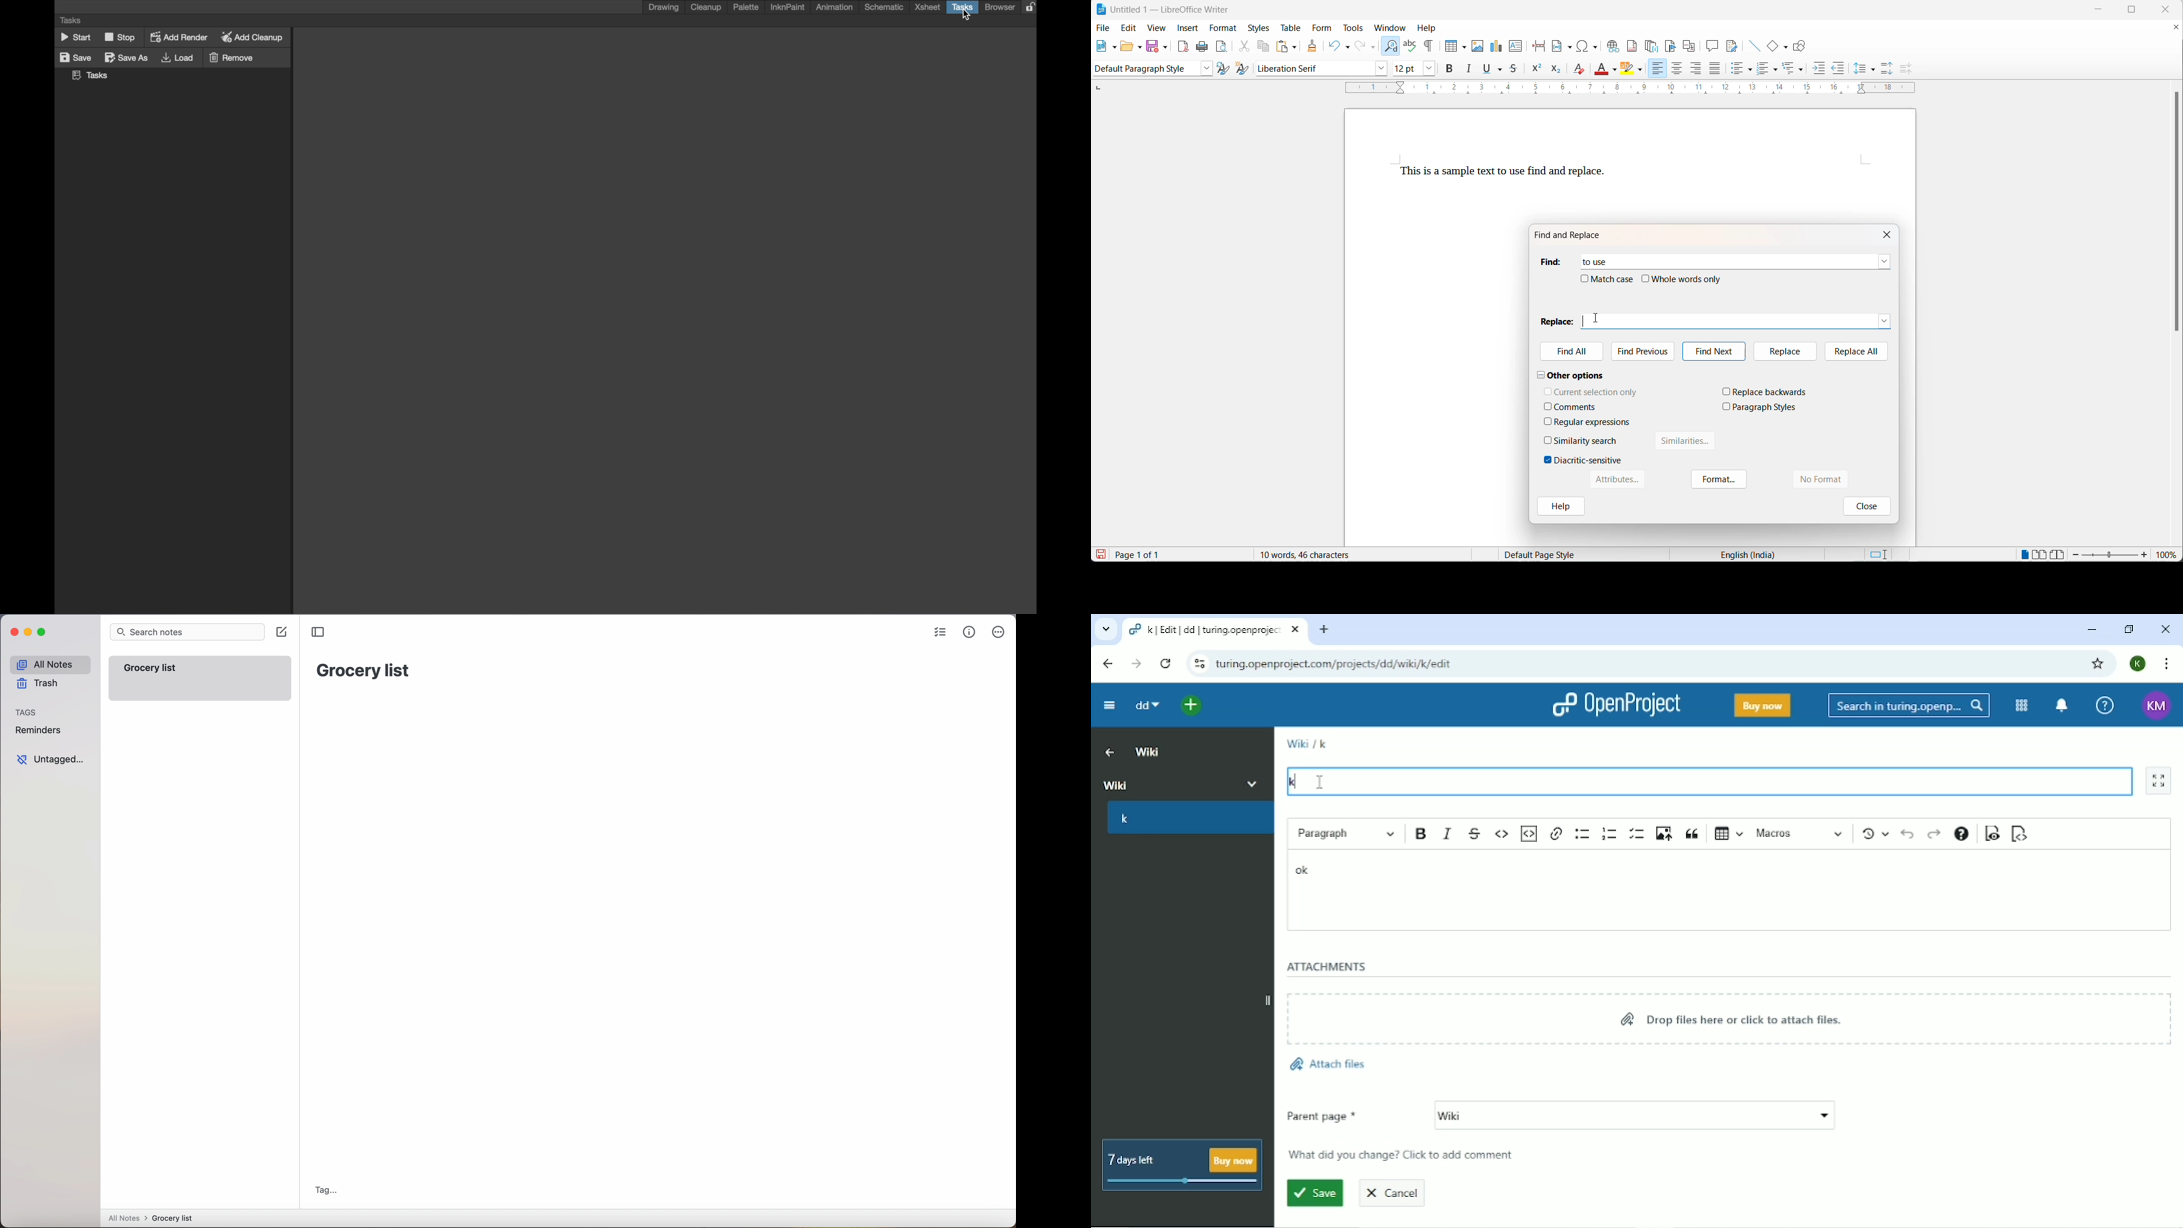  Describe the element at coordinates (1563, 47) in the screenshot. I see `insert field` at that location.